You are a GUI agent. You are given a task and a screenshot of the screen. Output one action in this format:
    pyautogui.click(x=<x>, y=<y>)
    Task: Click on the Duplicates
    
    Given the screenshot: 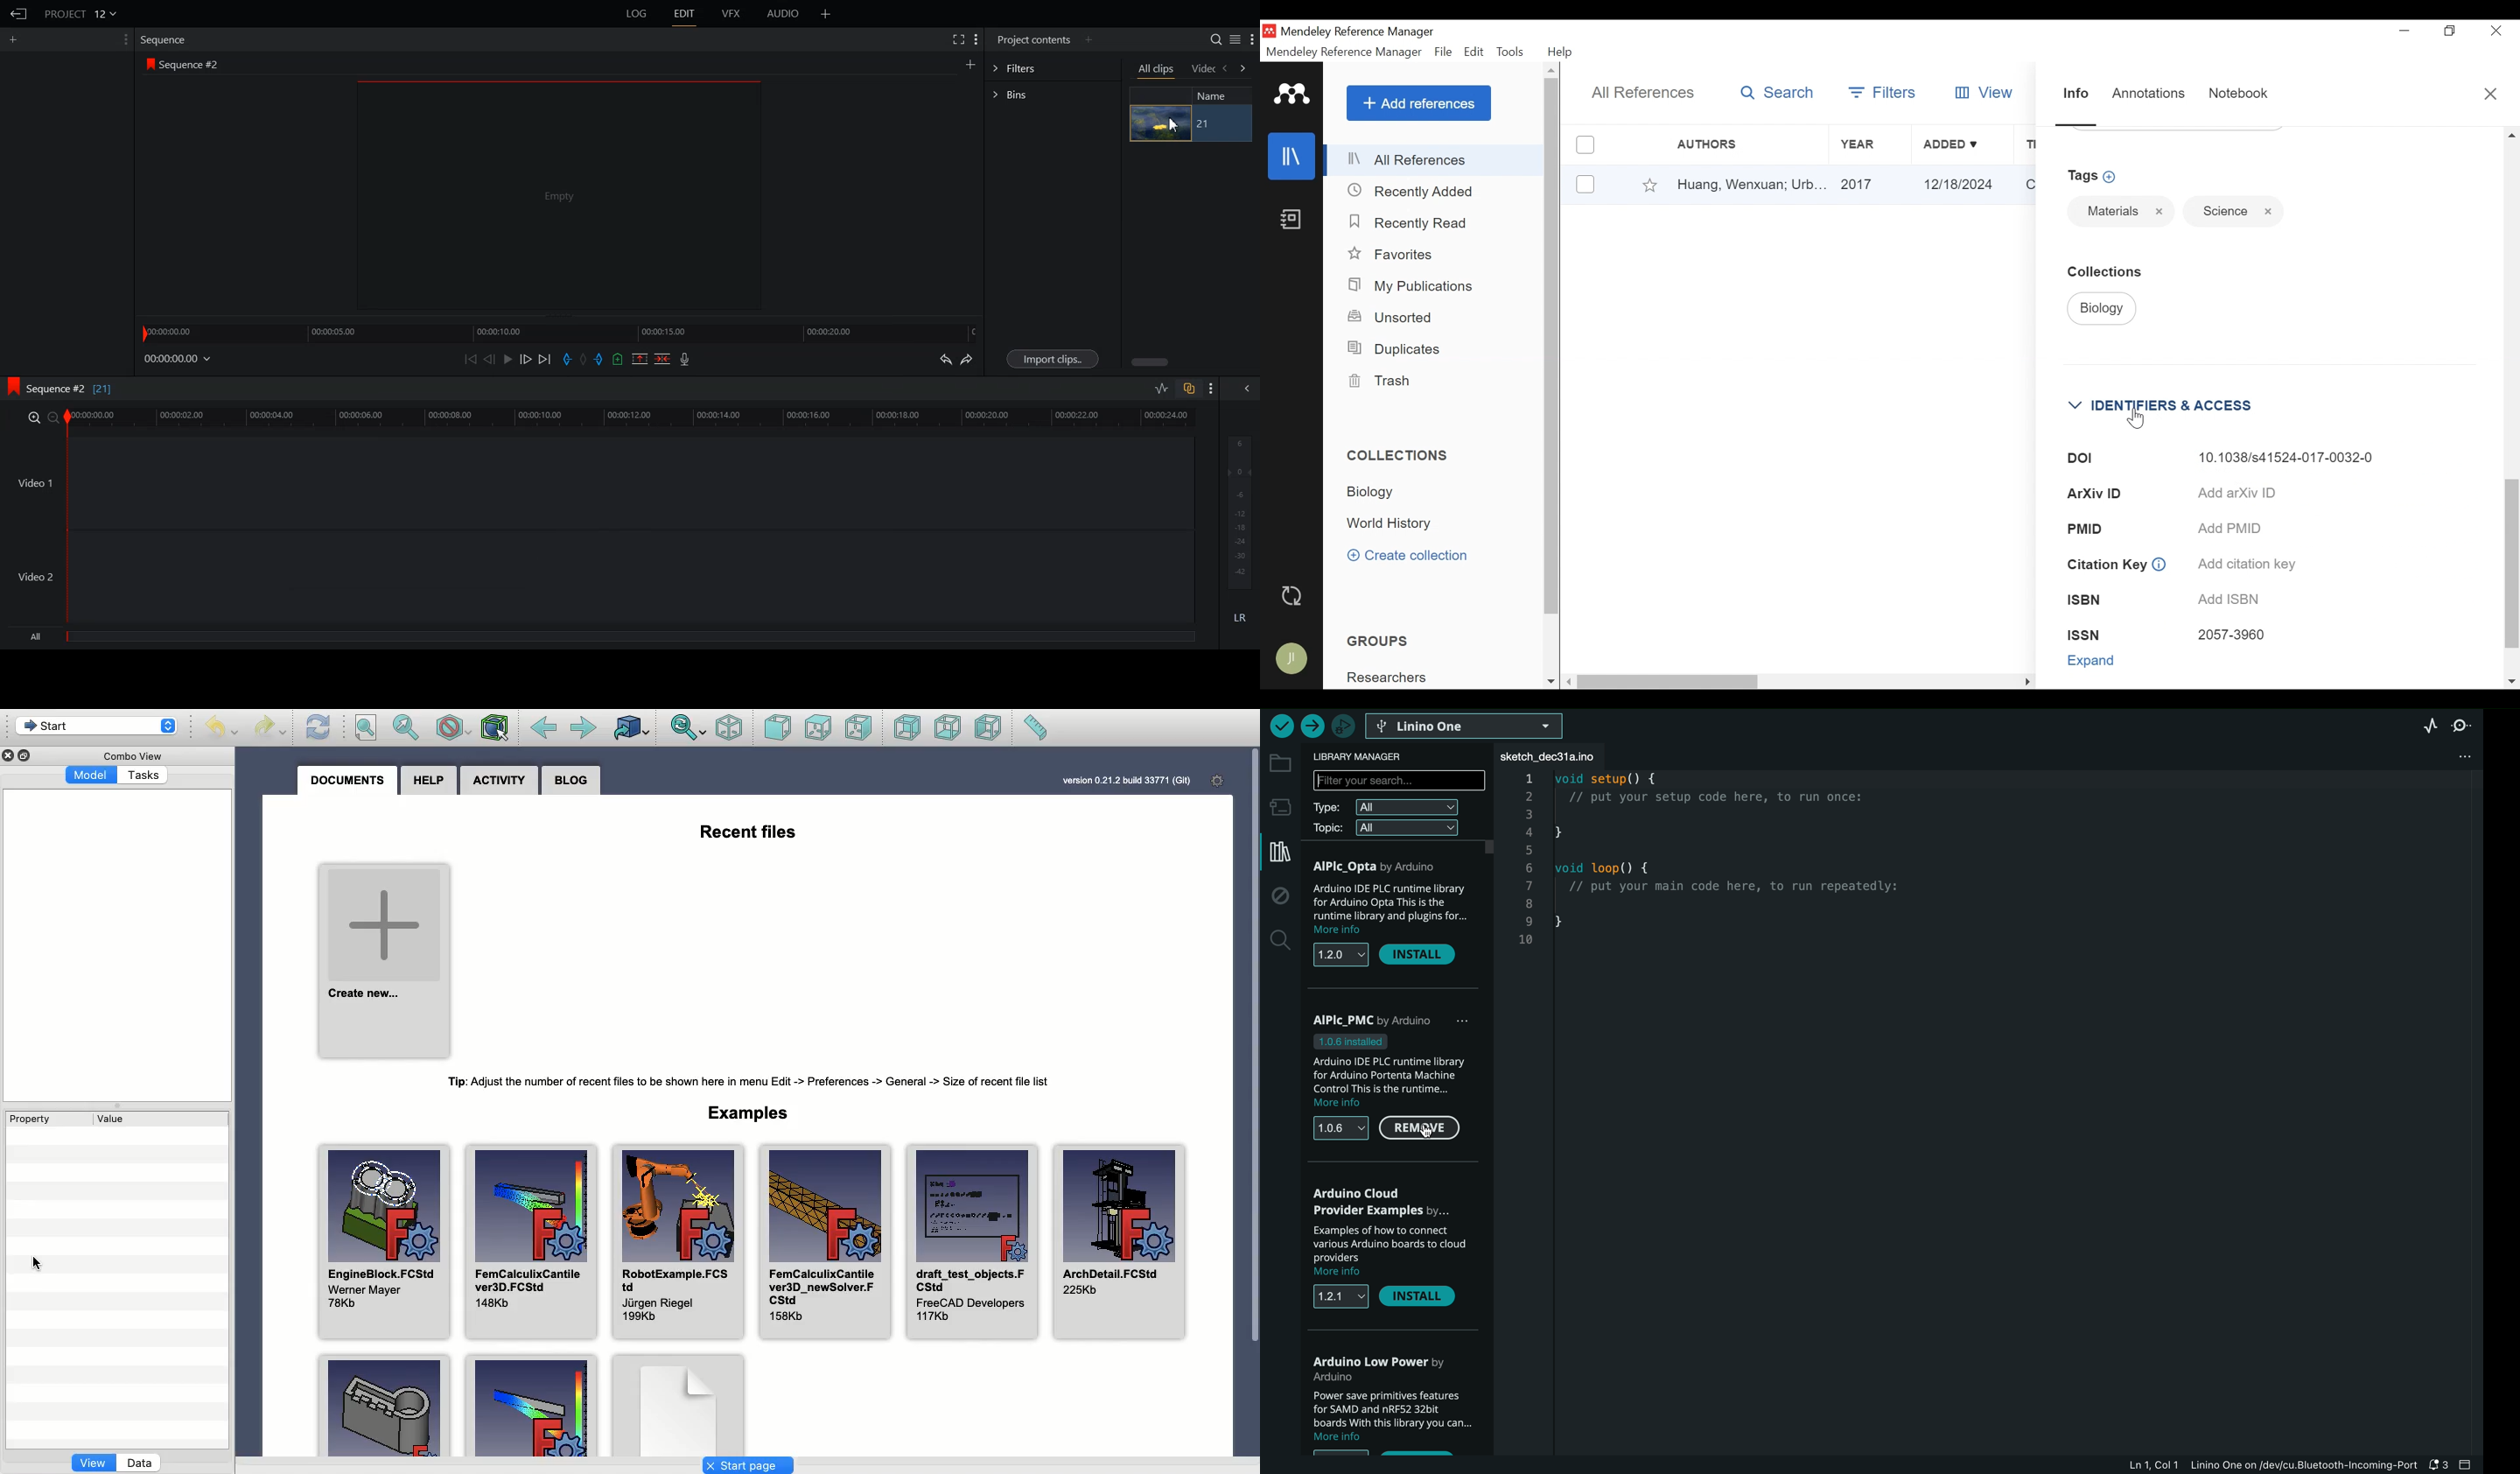 What is the action you would take?
    pyautogui.click(x=1396, y=351)
    